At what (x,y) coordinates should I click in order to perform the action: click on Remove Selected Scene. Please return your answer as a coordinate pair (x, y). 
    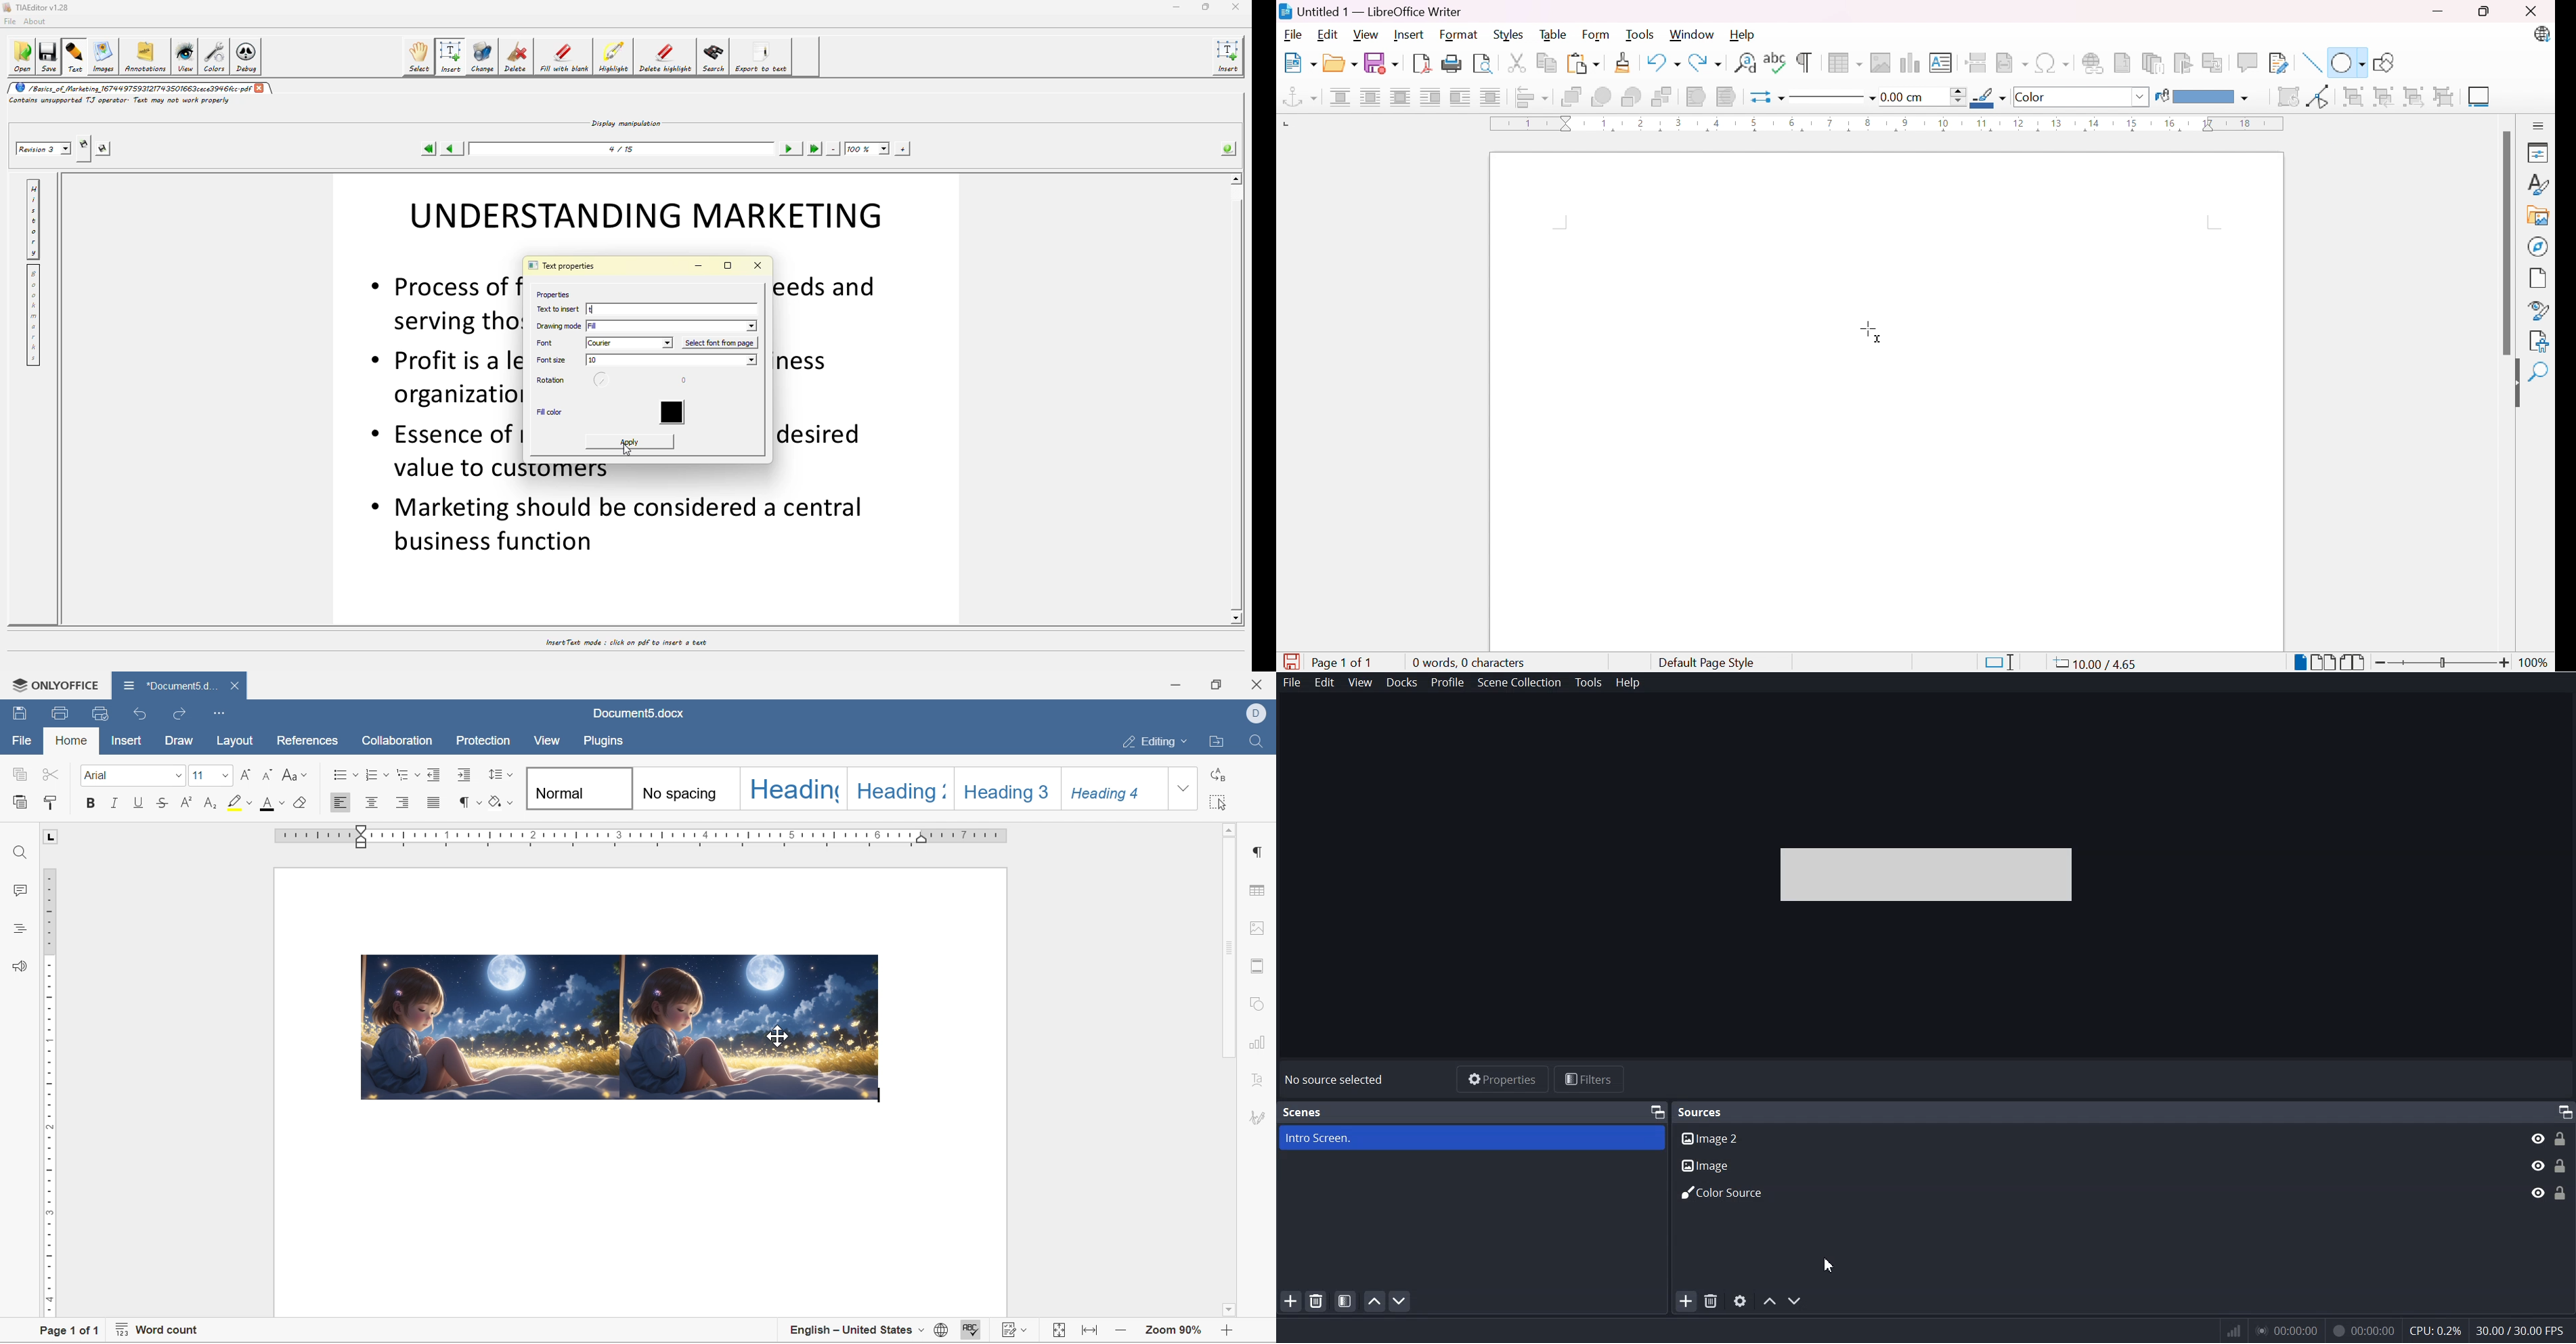
    Looking at the image, I should click on (1317, 1301).